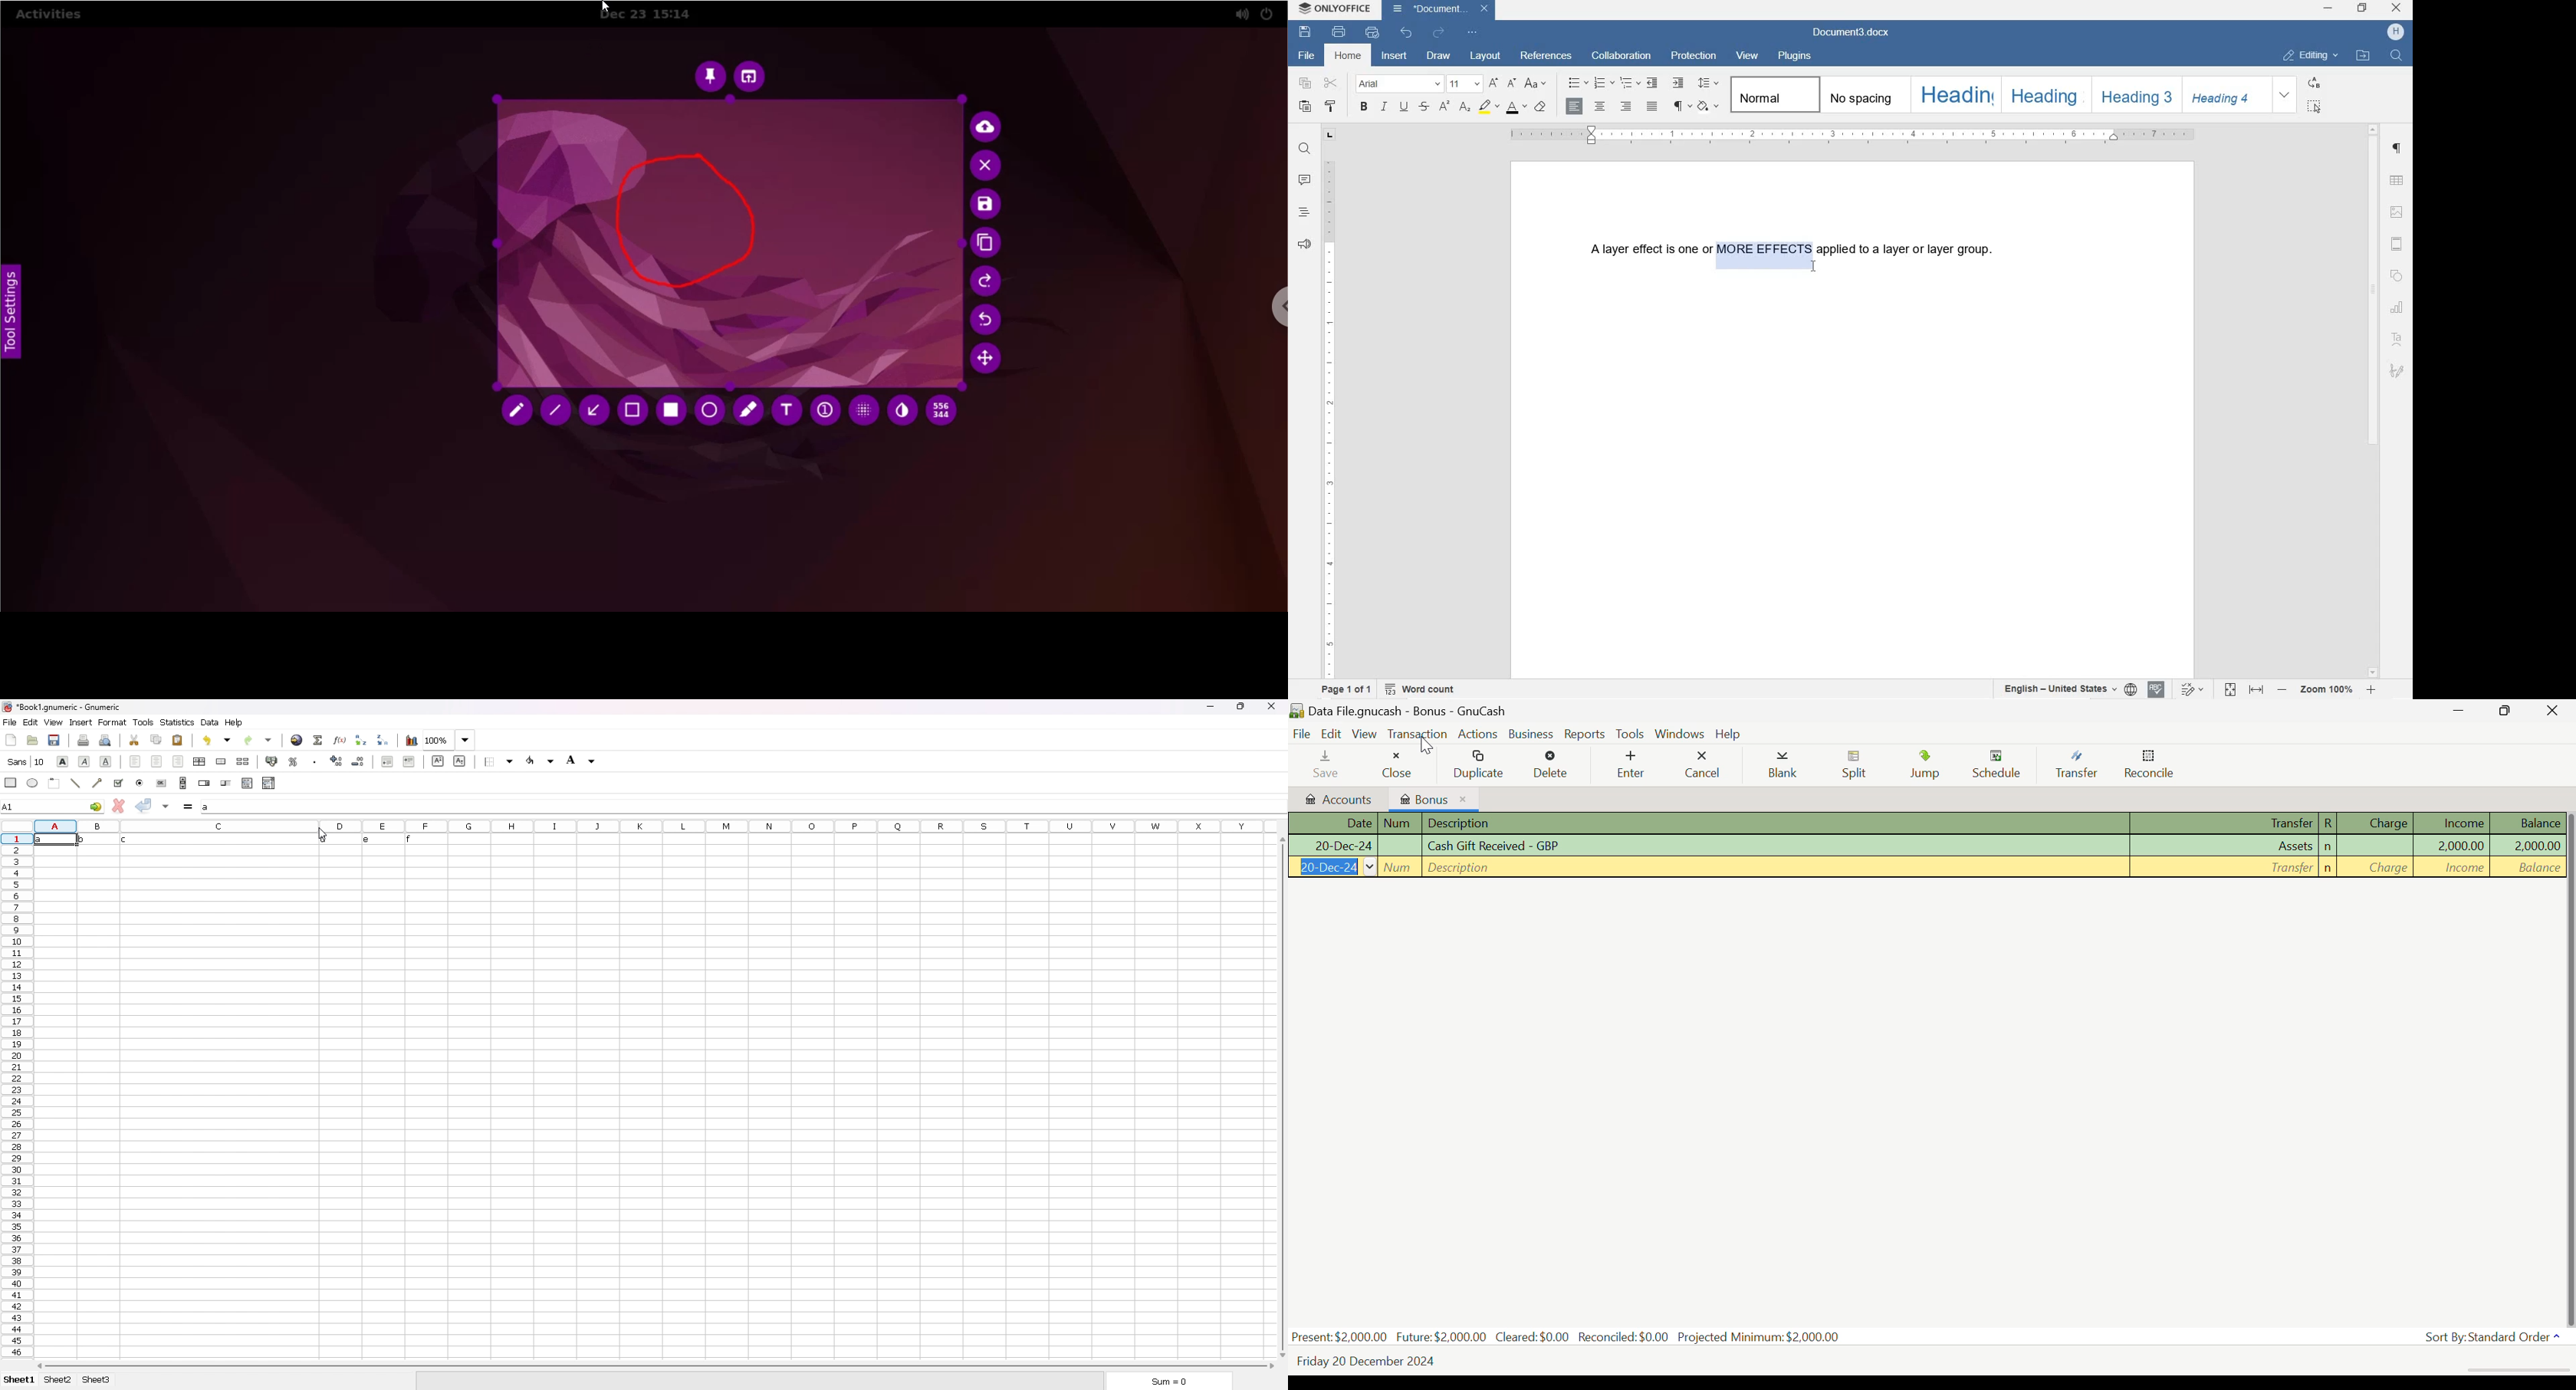  What do you see at coordinates (865, 412) in the screenshot?
I see `pixelette` at bounding box center [865, 412].